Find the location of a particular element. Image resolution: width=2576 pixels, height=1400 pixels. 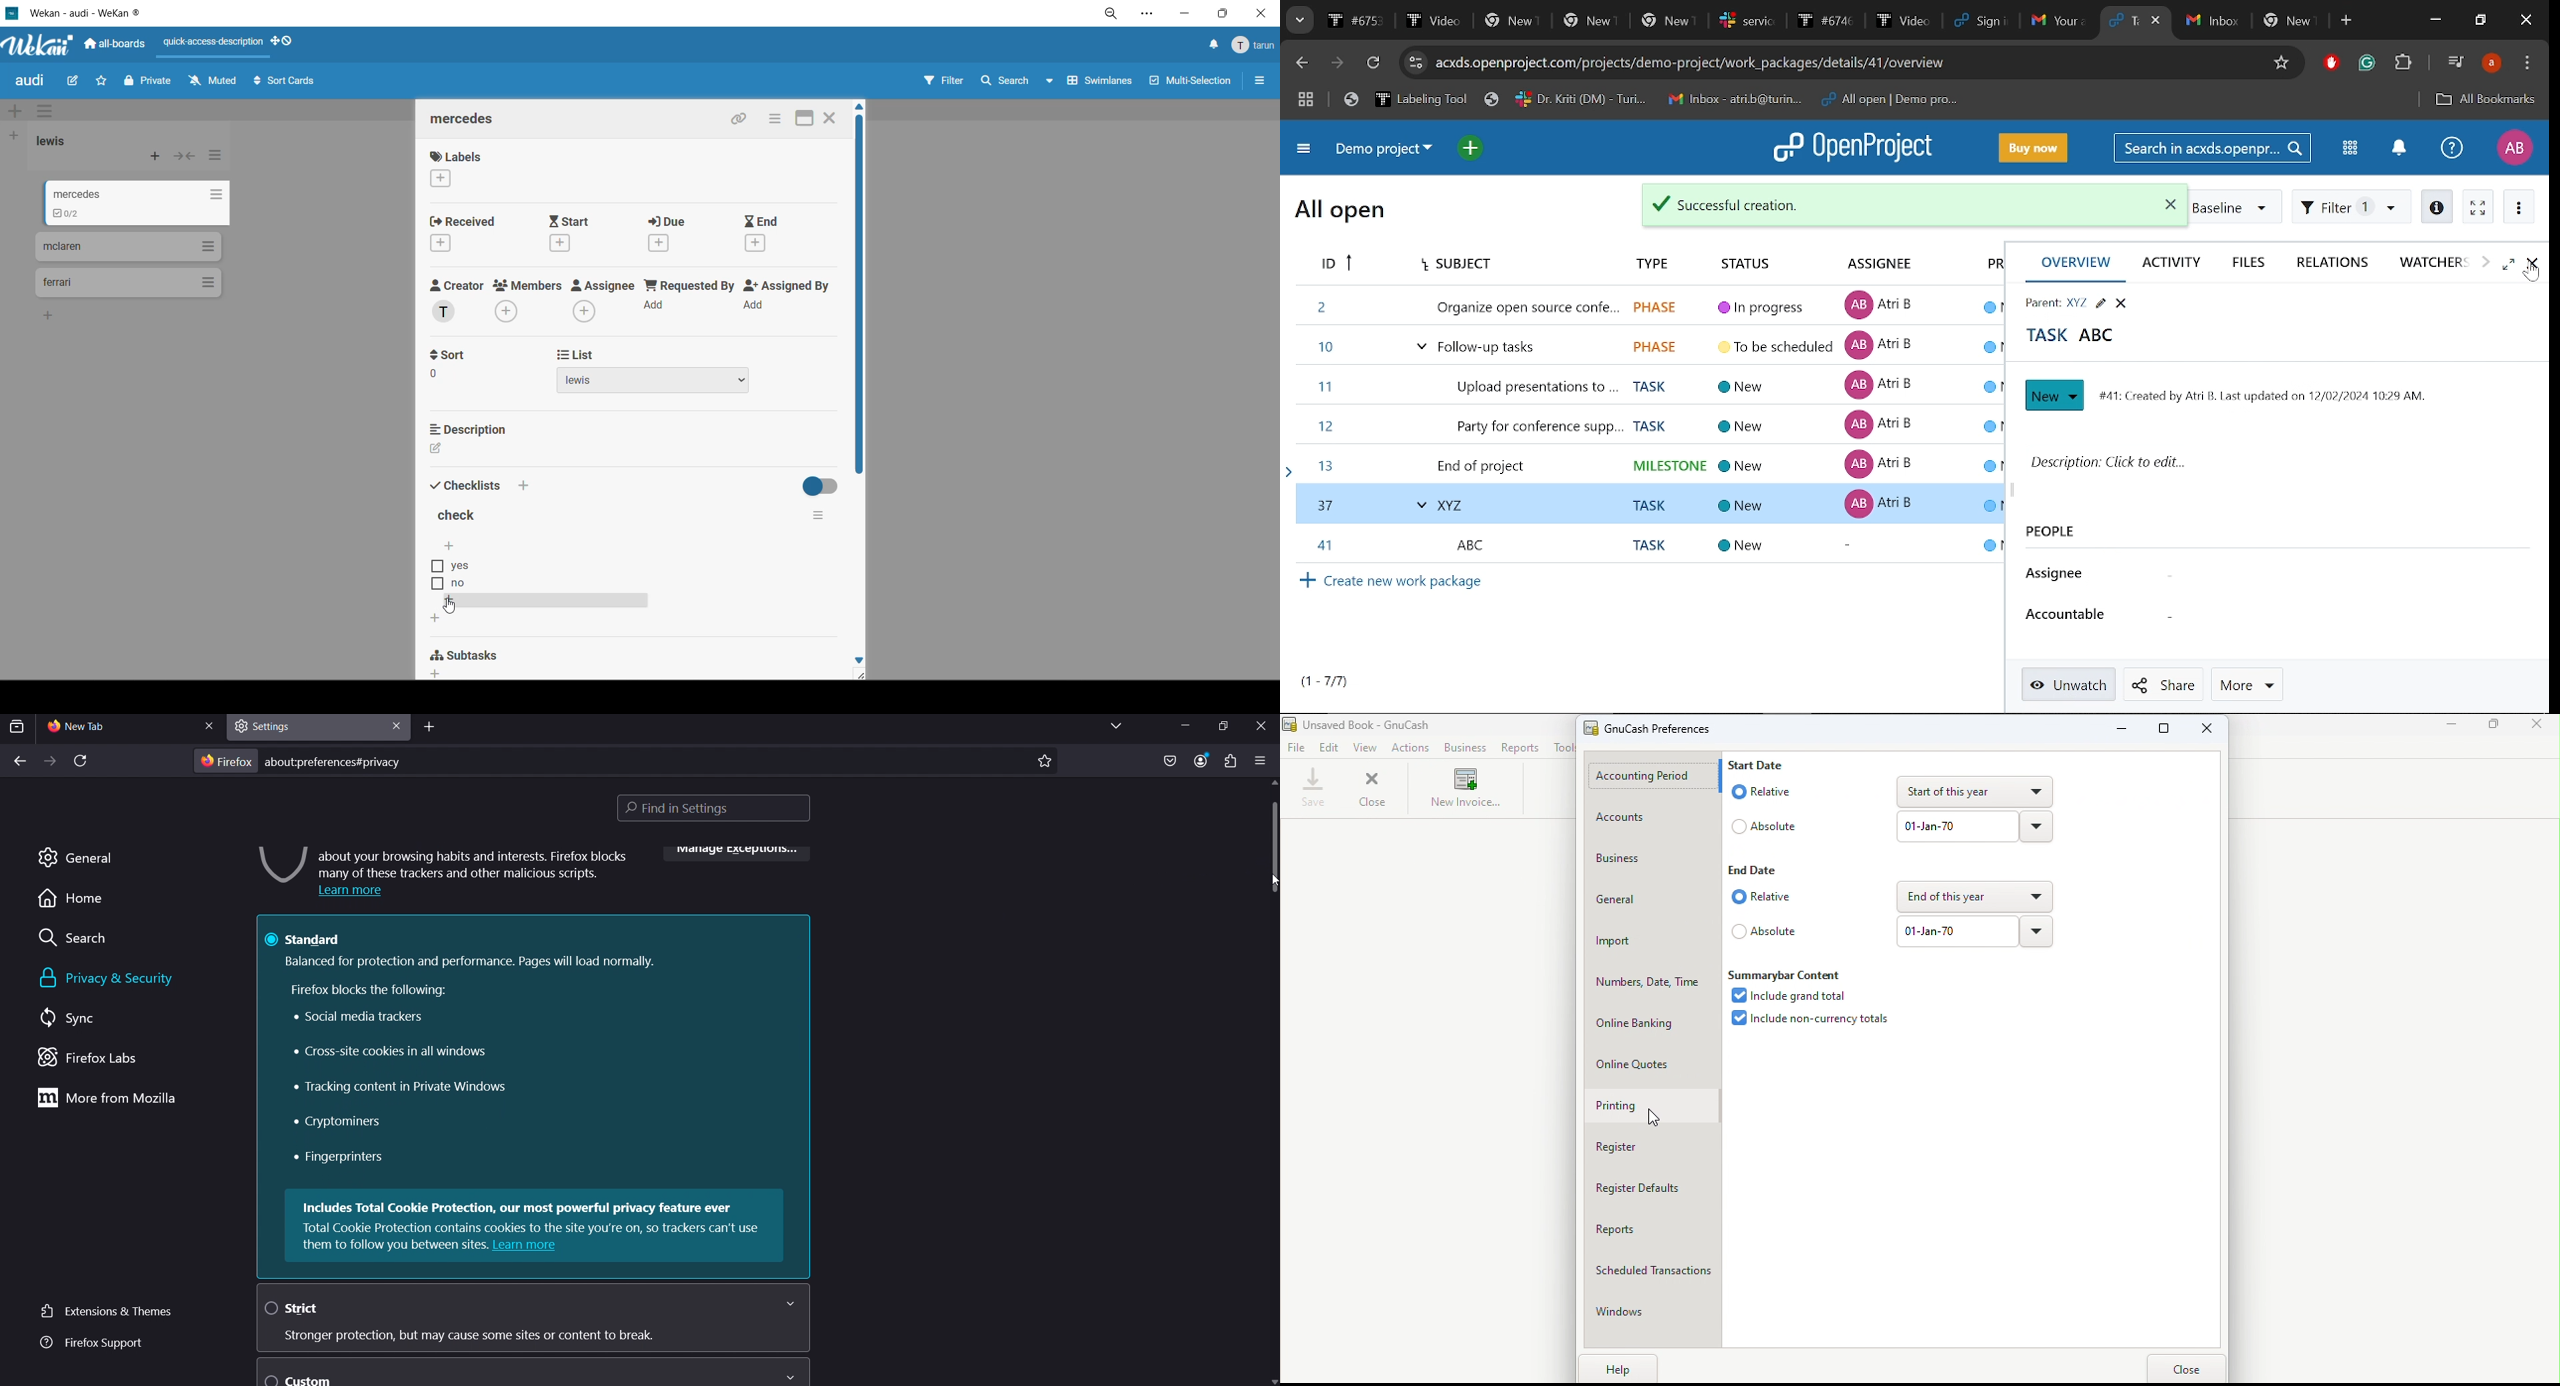

Add is located at coordinates (758, 304).